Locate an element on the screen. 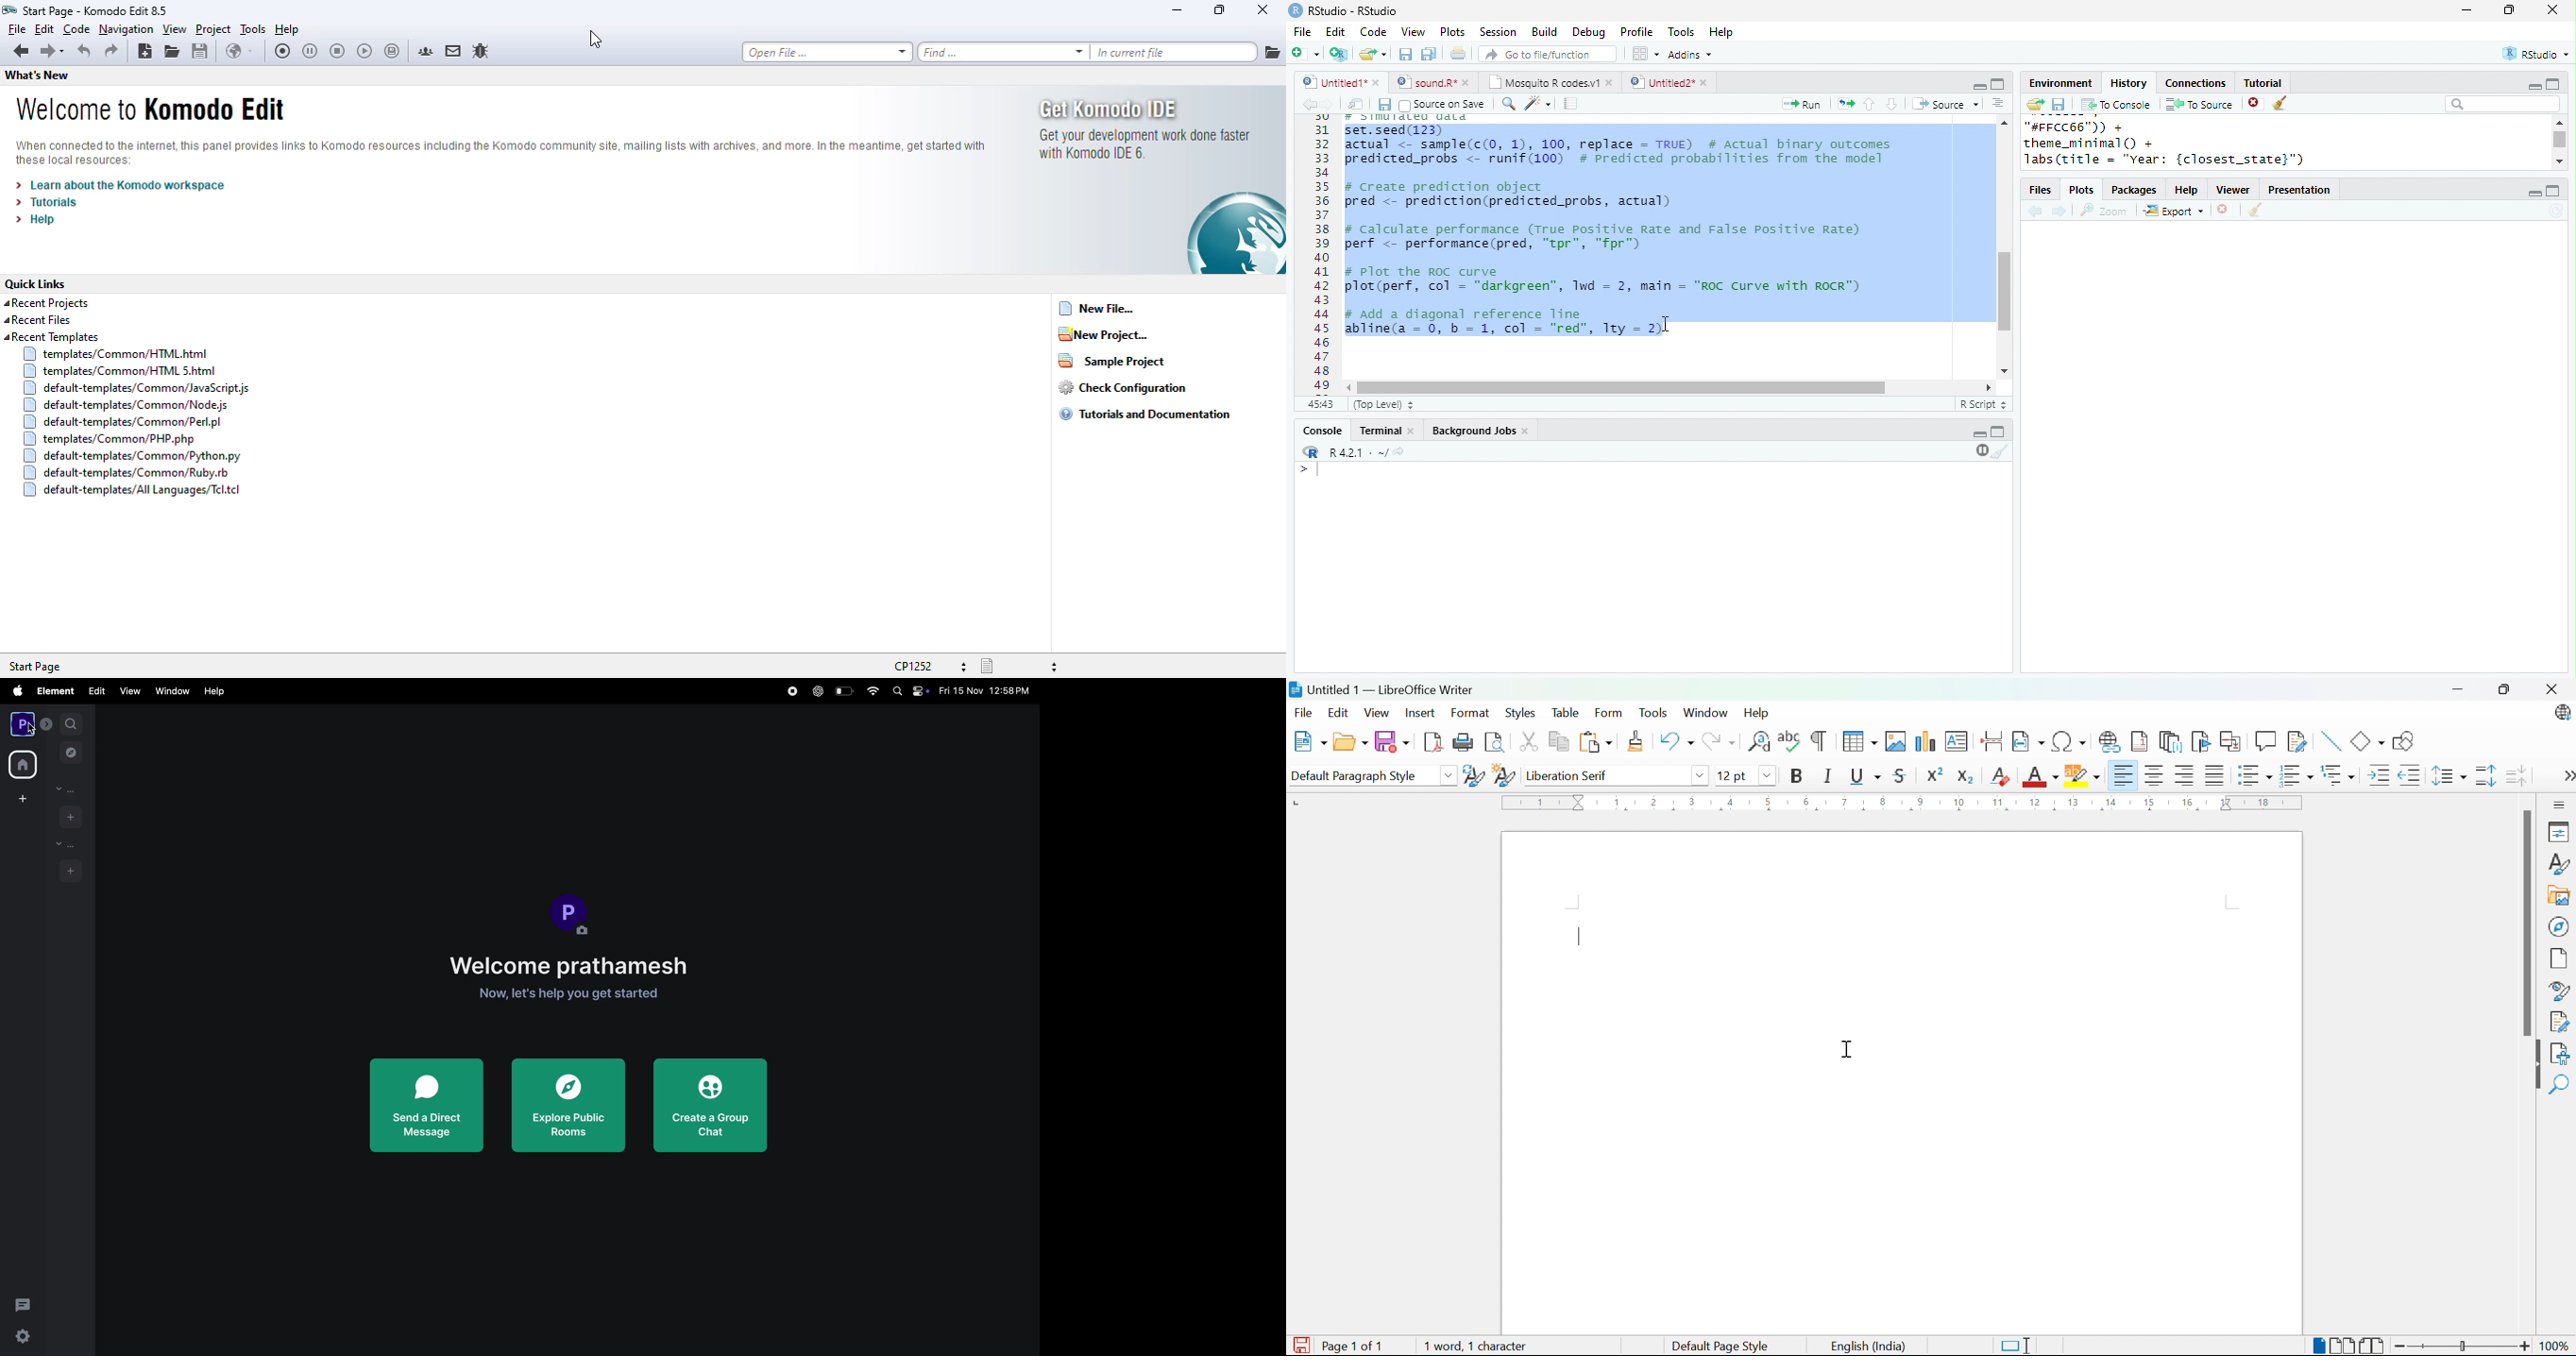  Copy is located at coordinates (1562, 742).